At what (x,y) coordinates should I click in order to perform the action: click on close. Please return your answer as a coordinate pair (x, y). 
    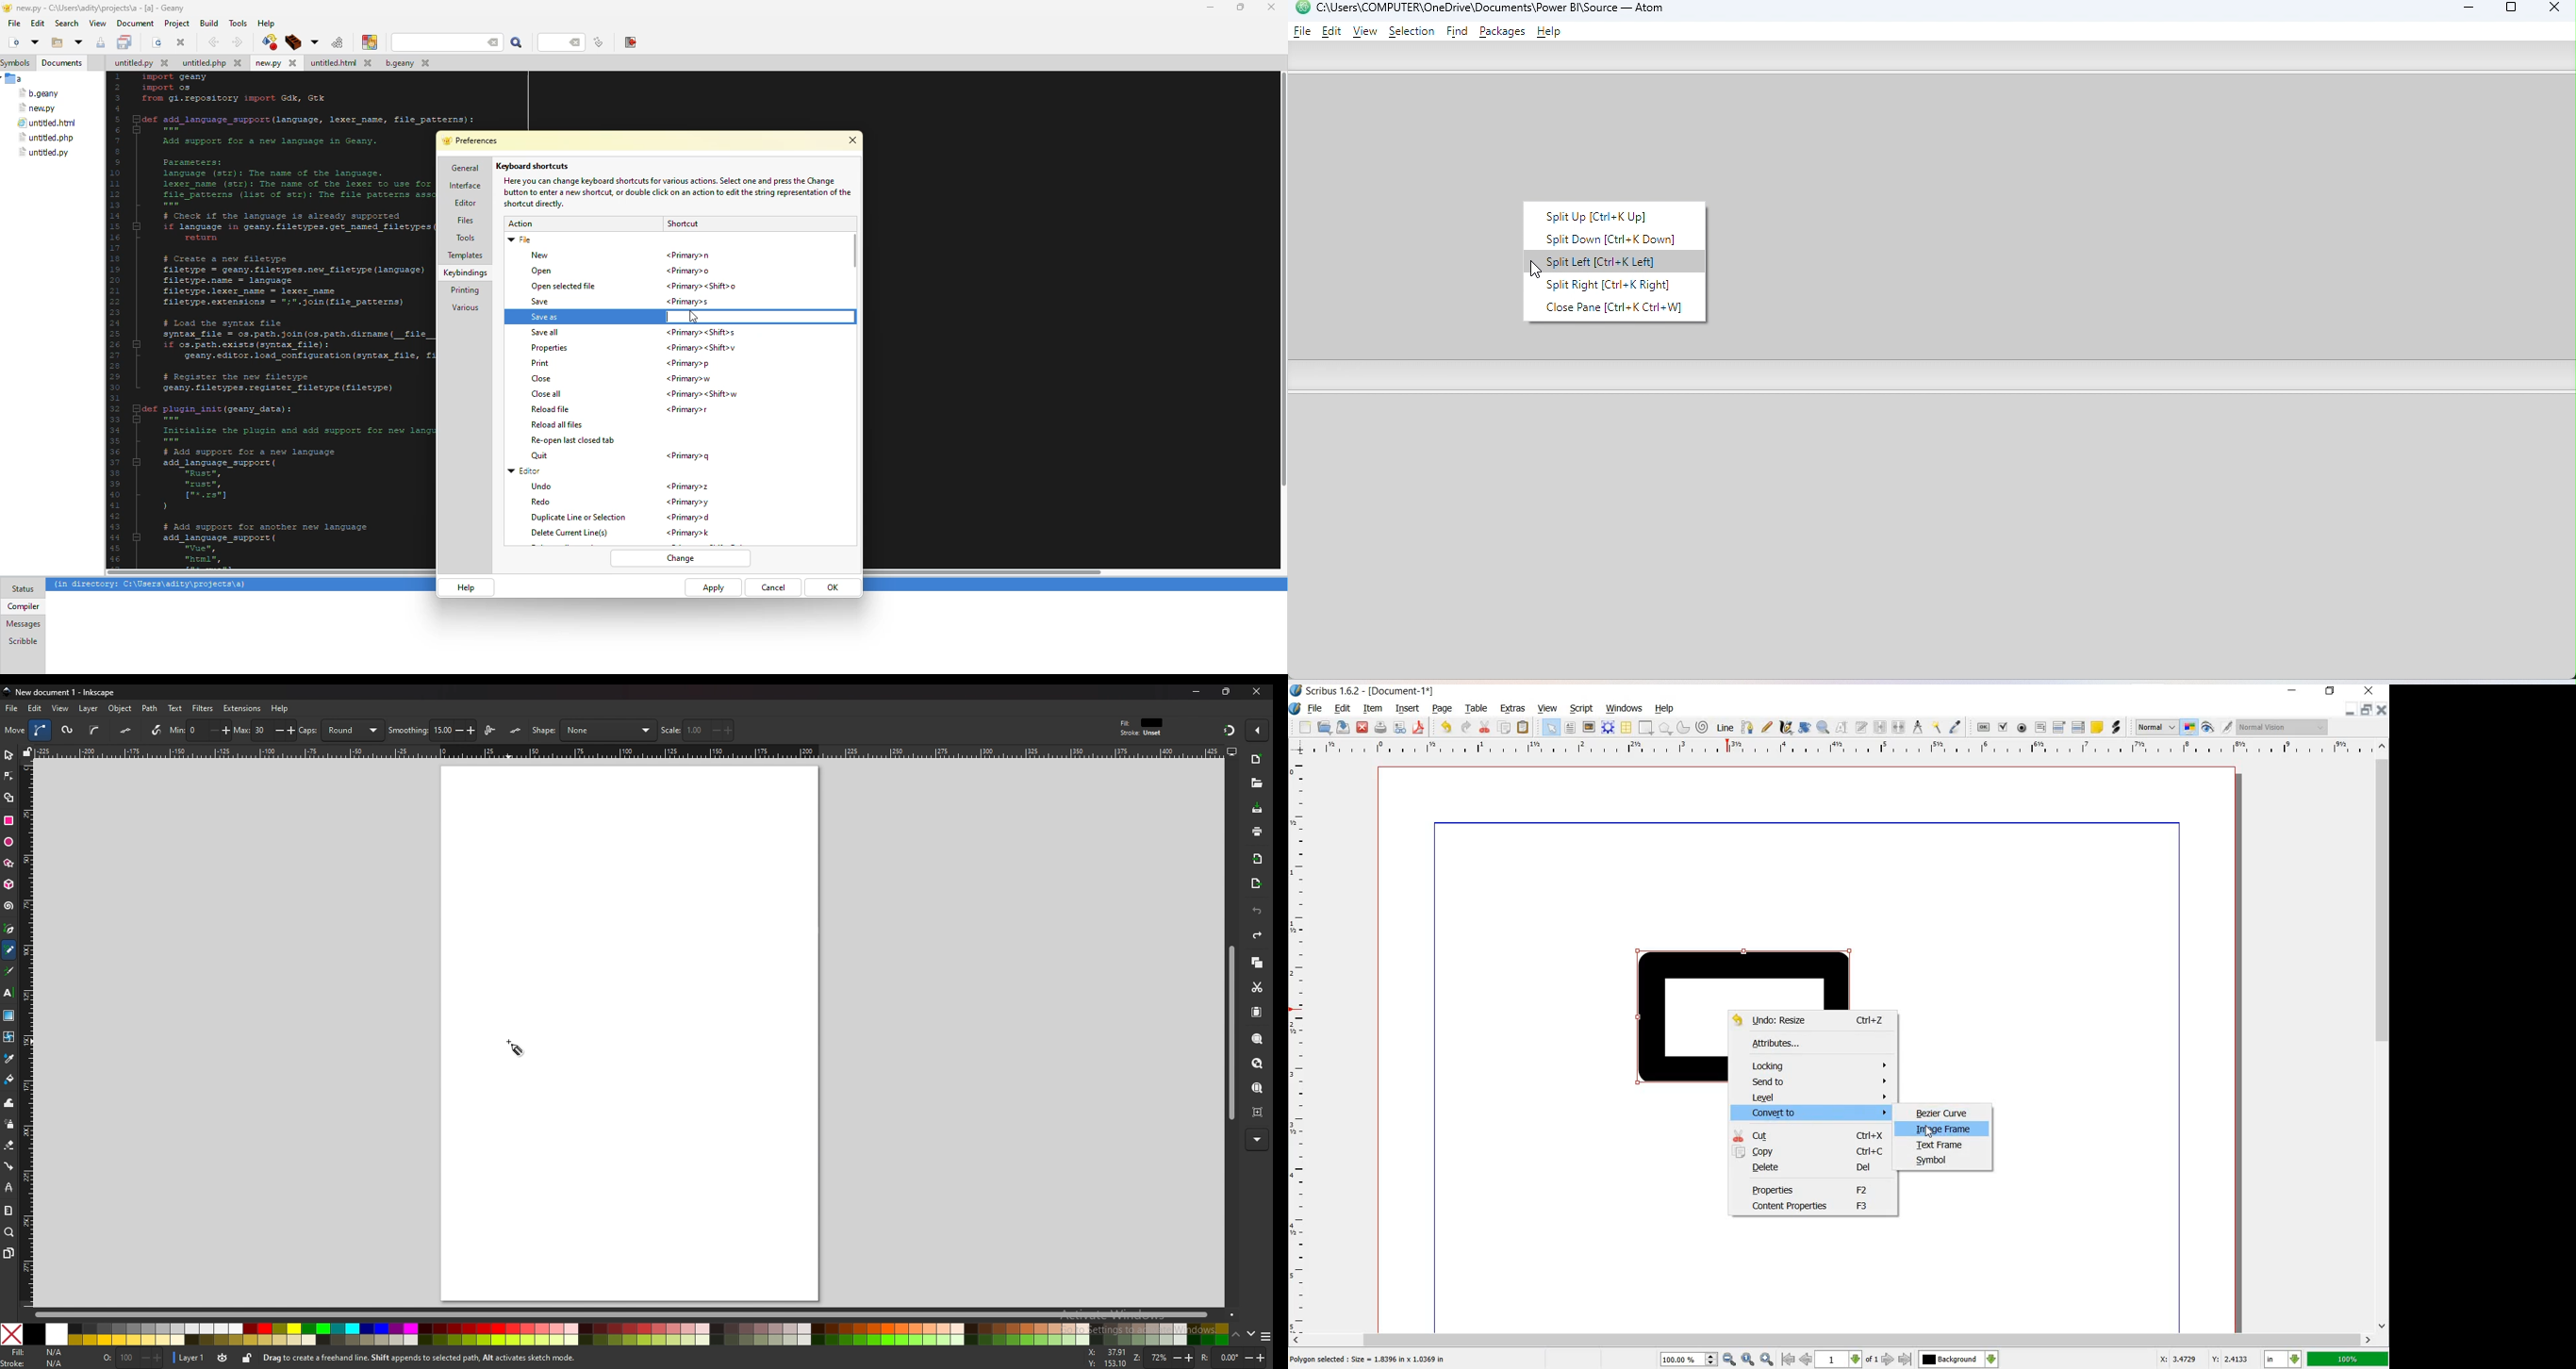
    Looking at the image, I should click on (1257, 692).